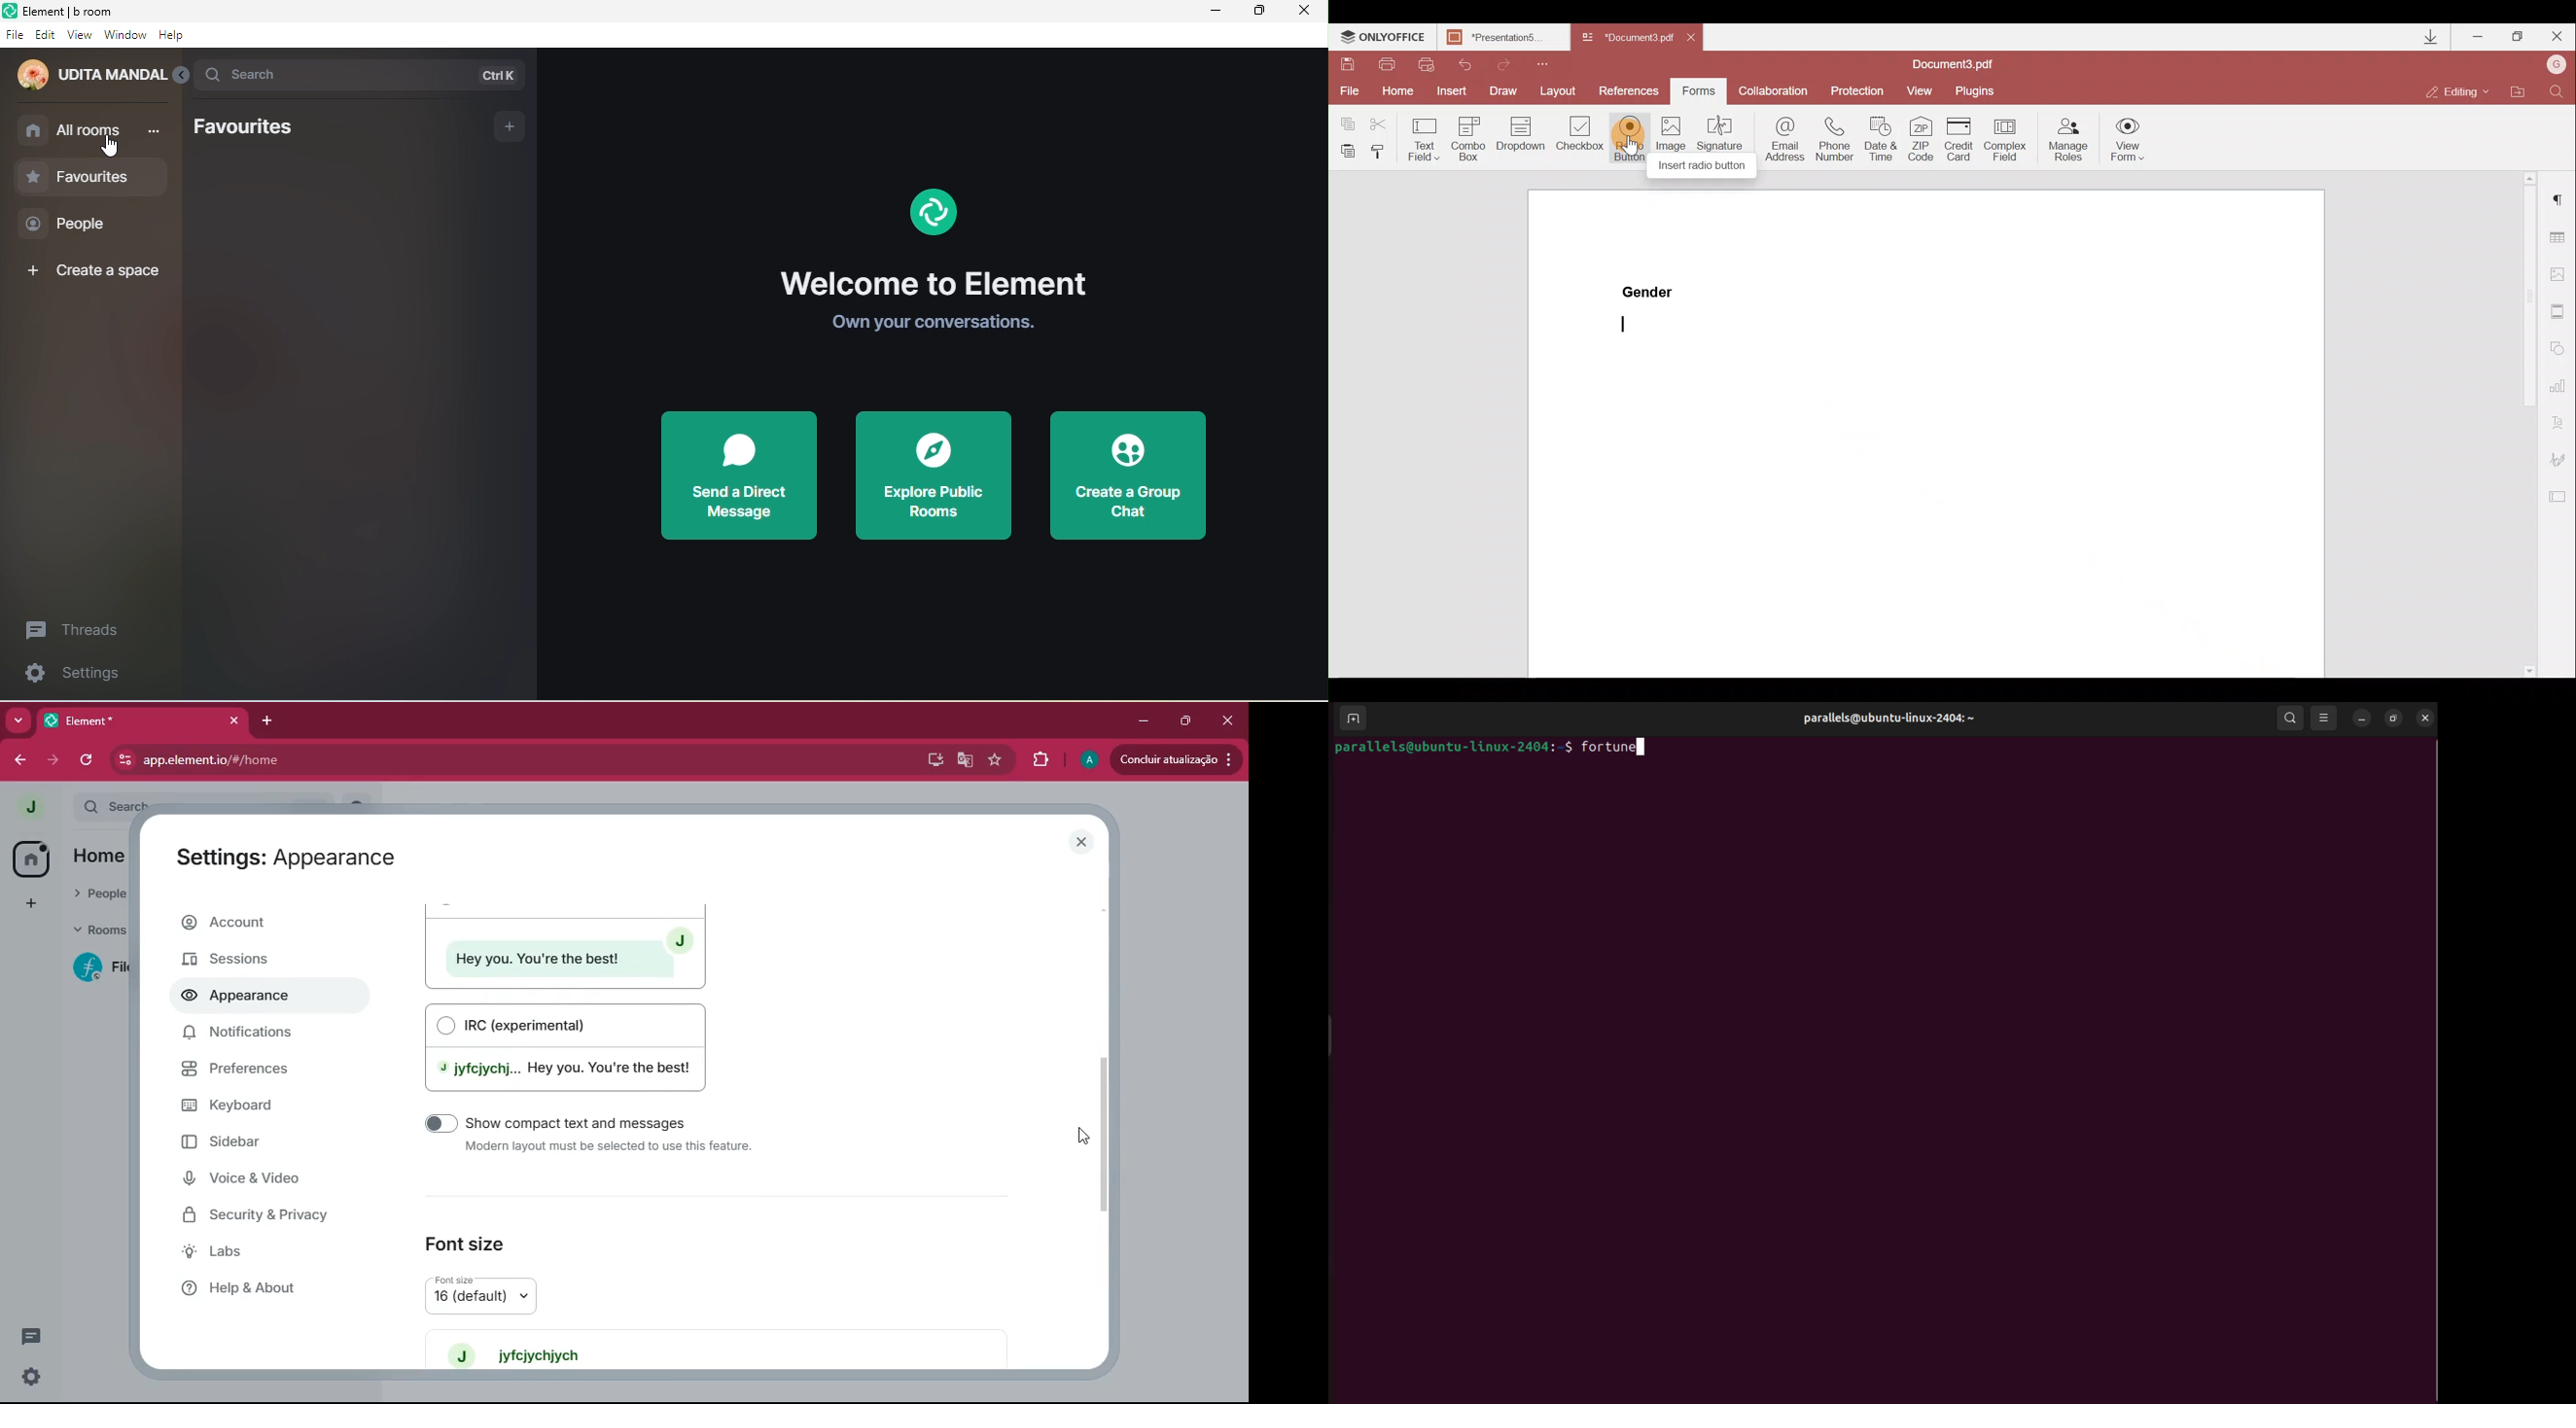  Describe the element at coordinates (1382, 38) in the screenshot. I see `ONLYOFFICE` at that location.